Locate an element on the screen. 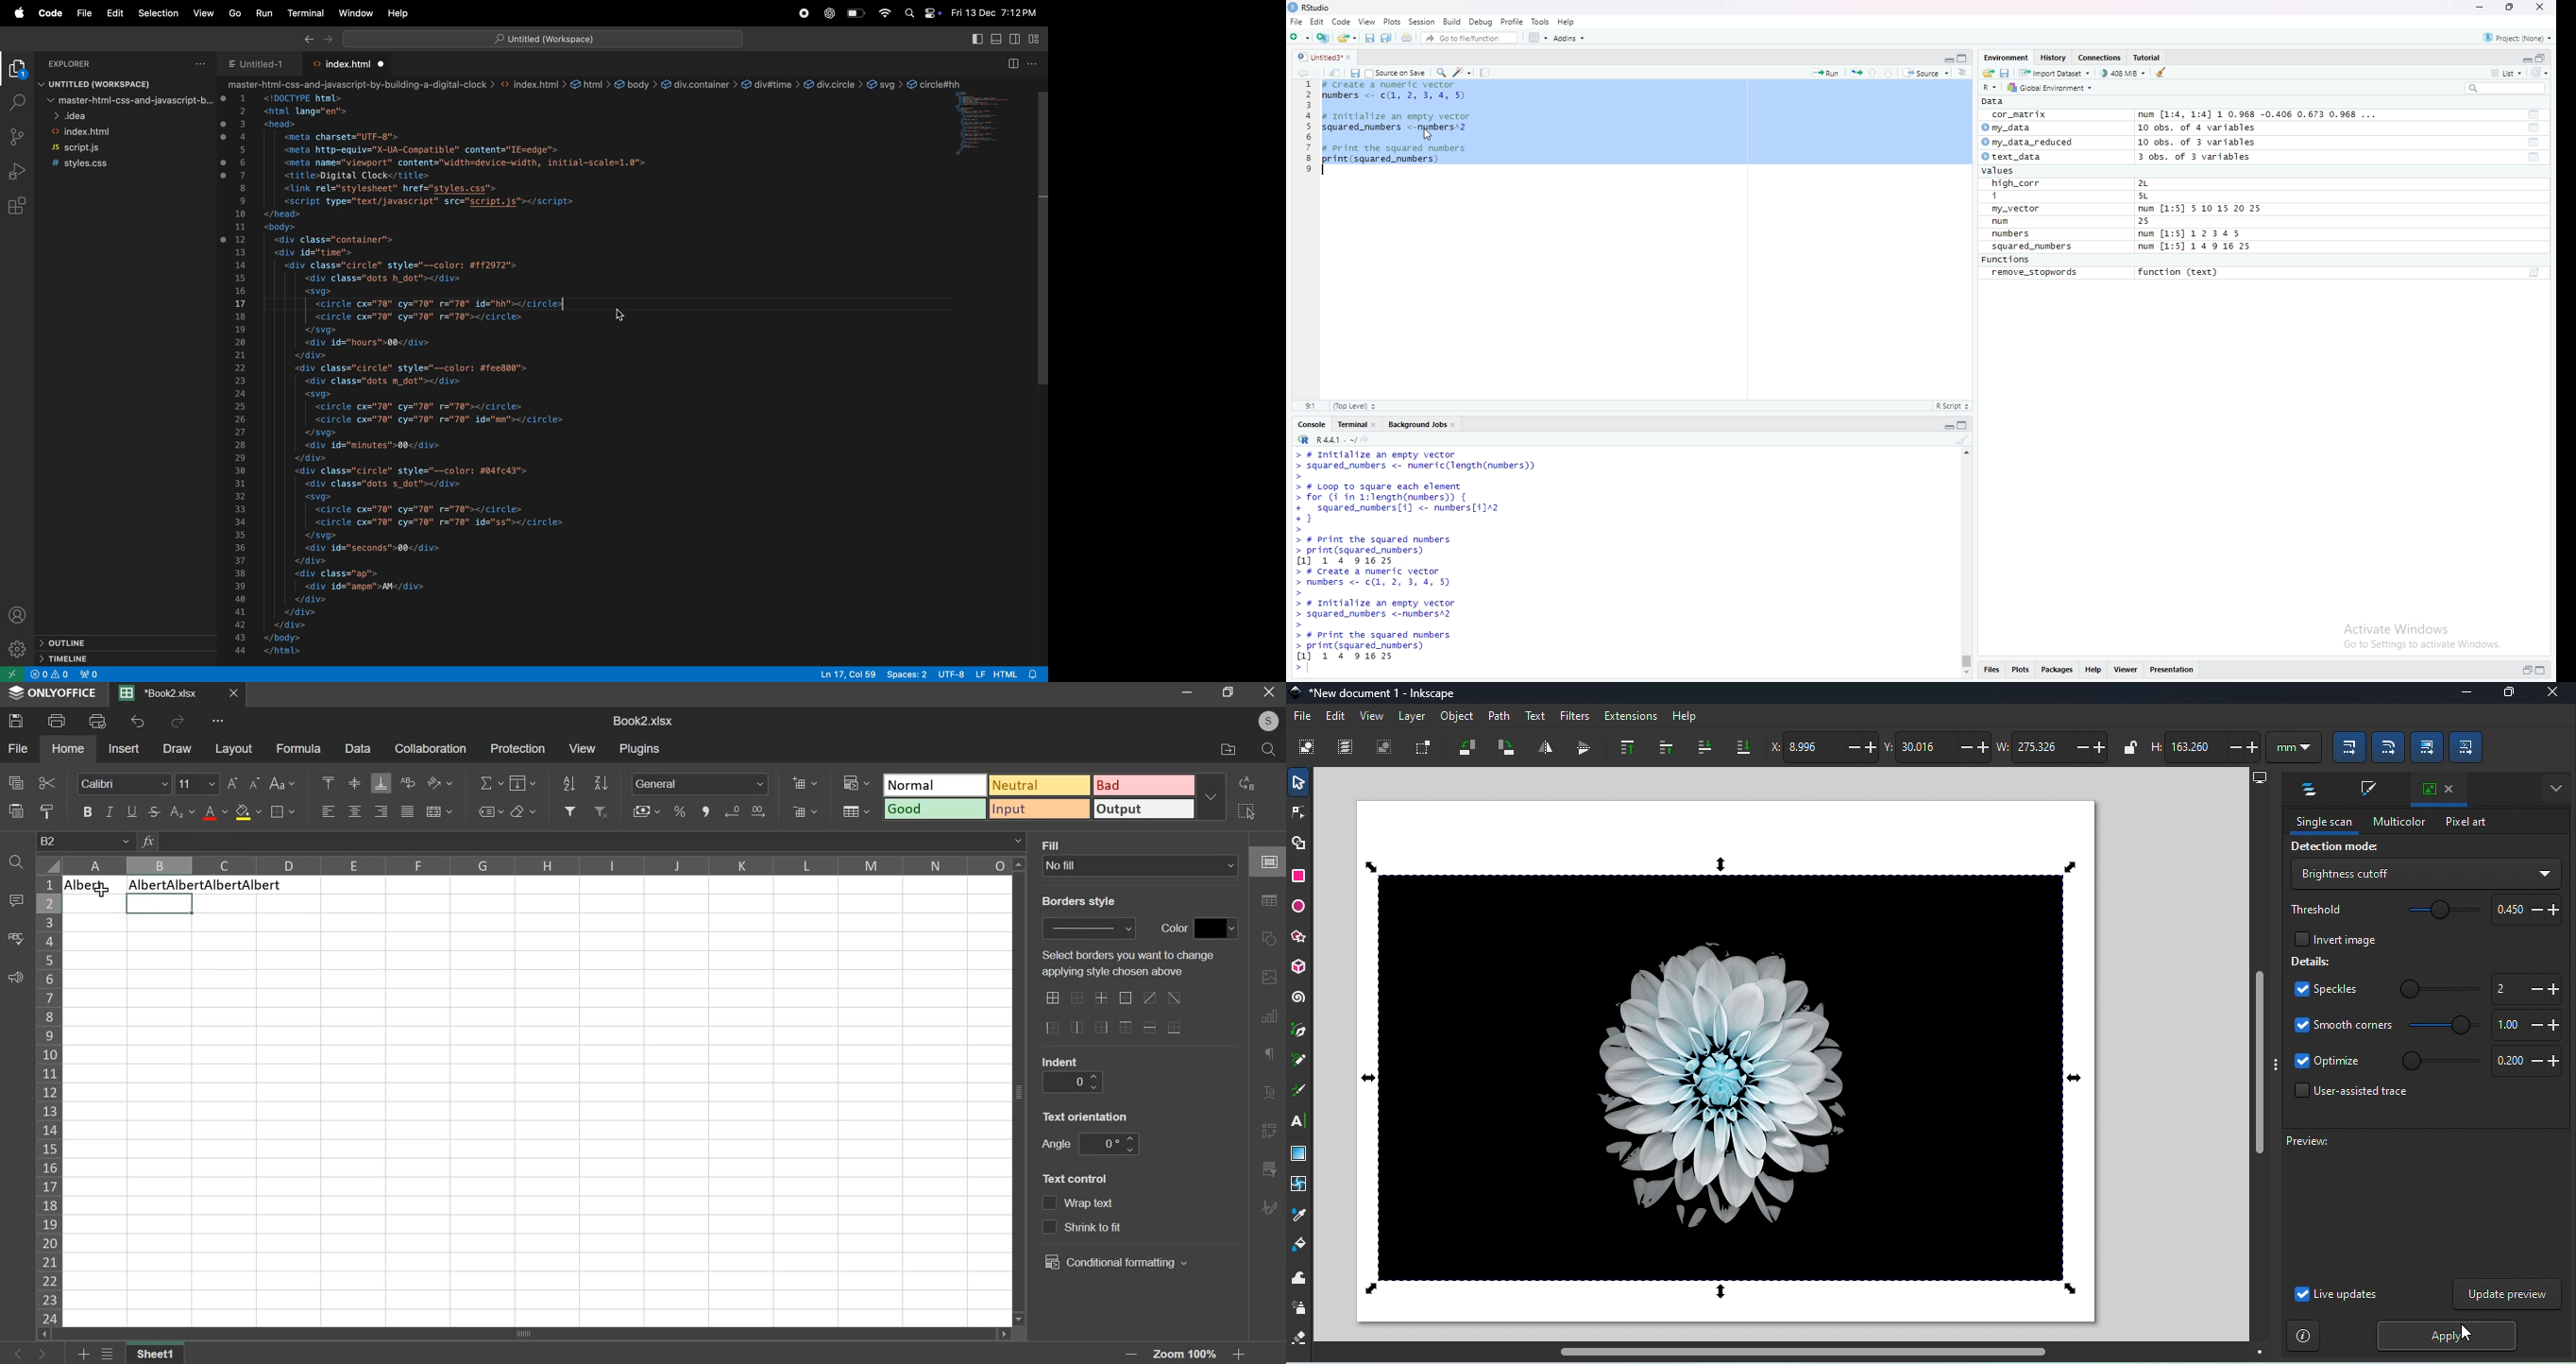  add filter is located at coordinates (571, 811).